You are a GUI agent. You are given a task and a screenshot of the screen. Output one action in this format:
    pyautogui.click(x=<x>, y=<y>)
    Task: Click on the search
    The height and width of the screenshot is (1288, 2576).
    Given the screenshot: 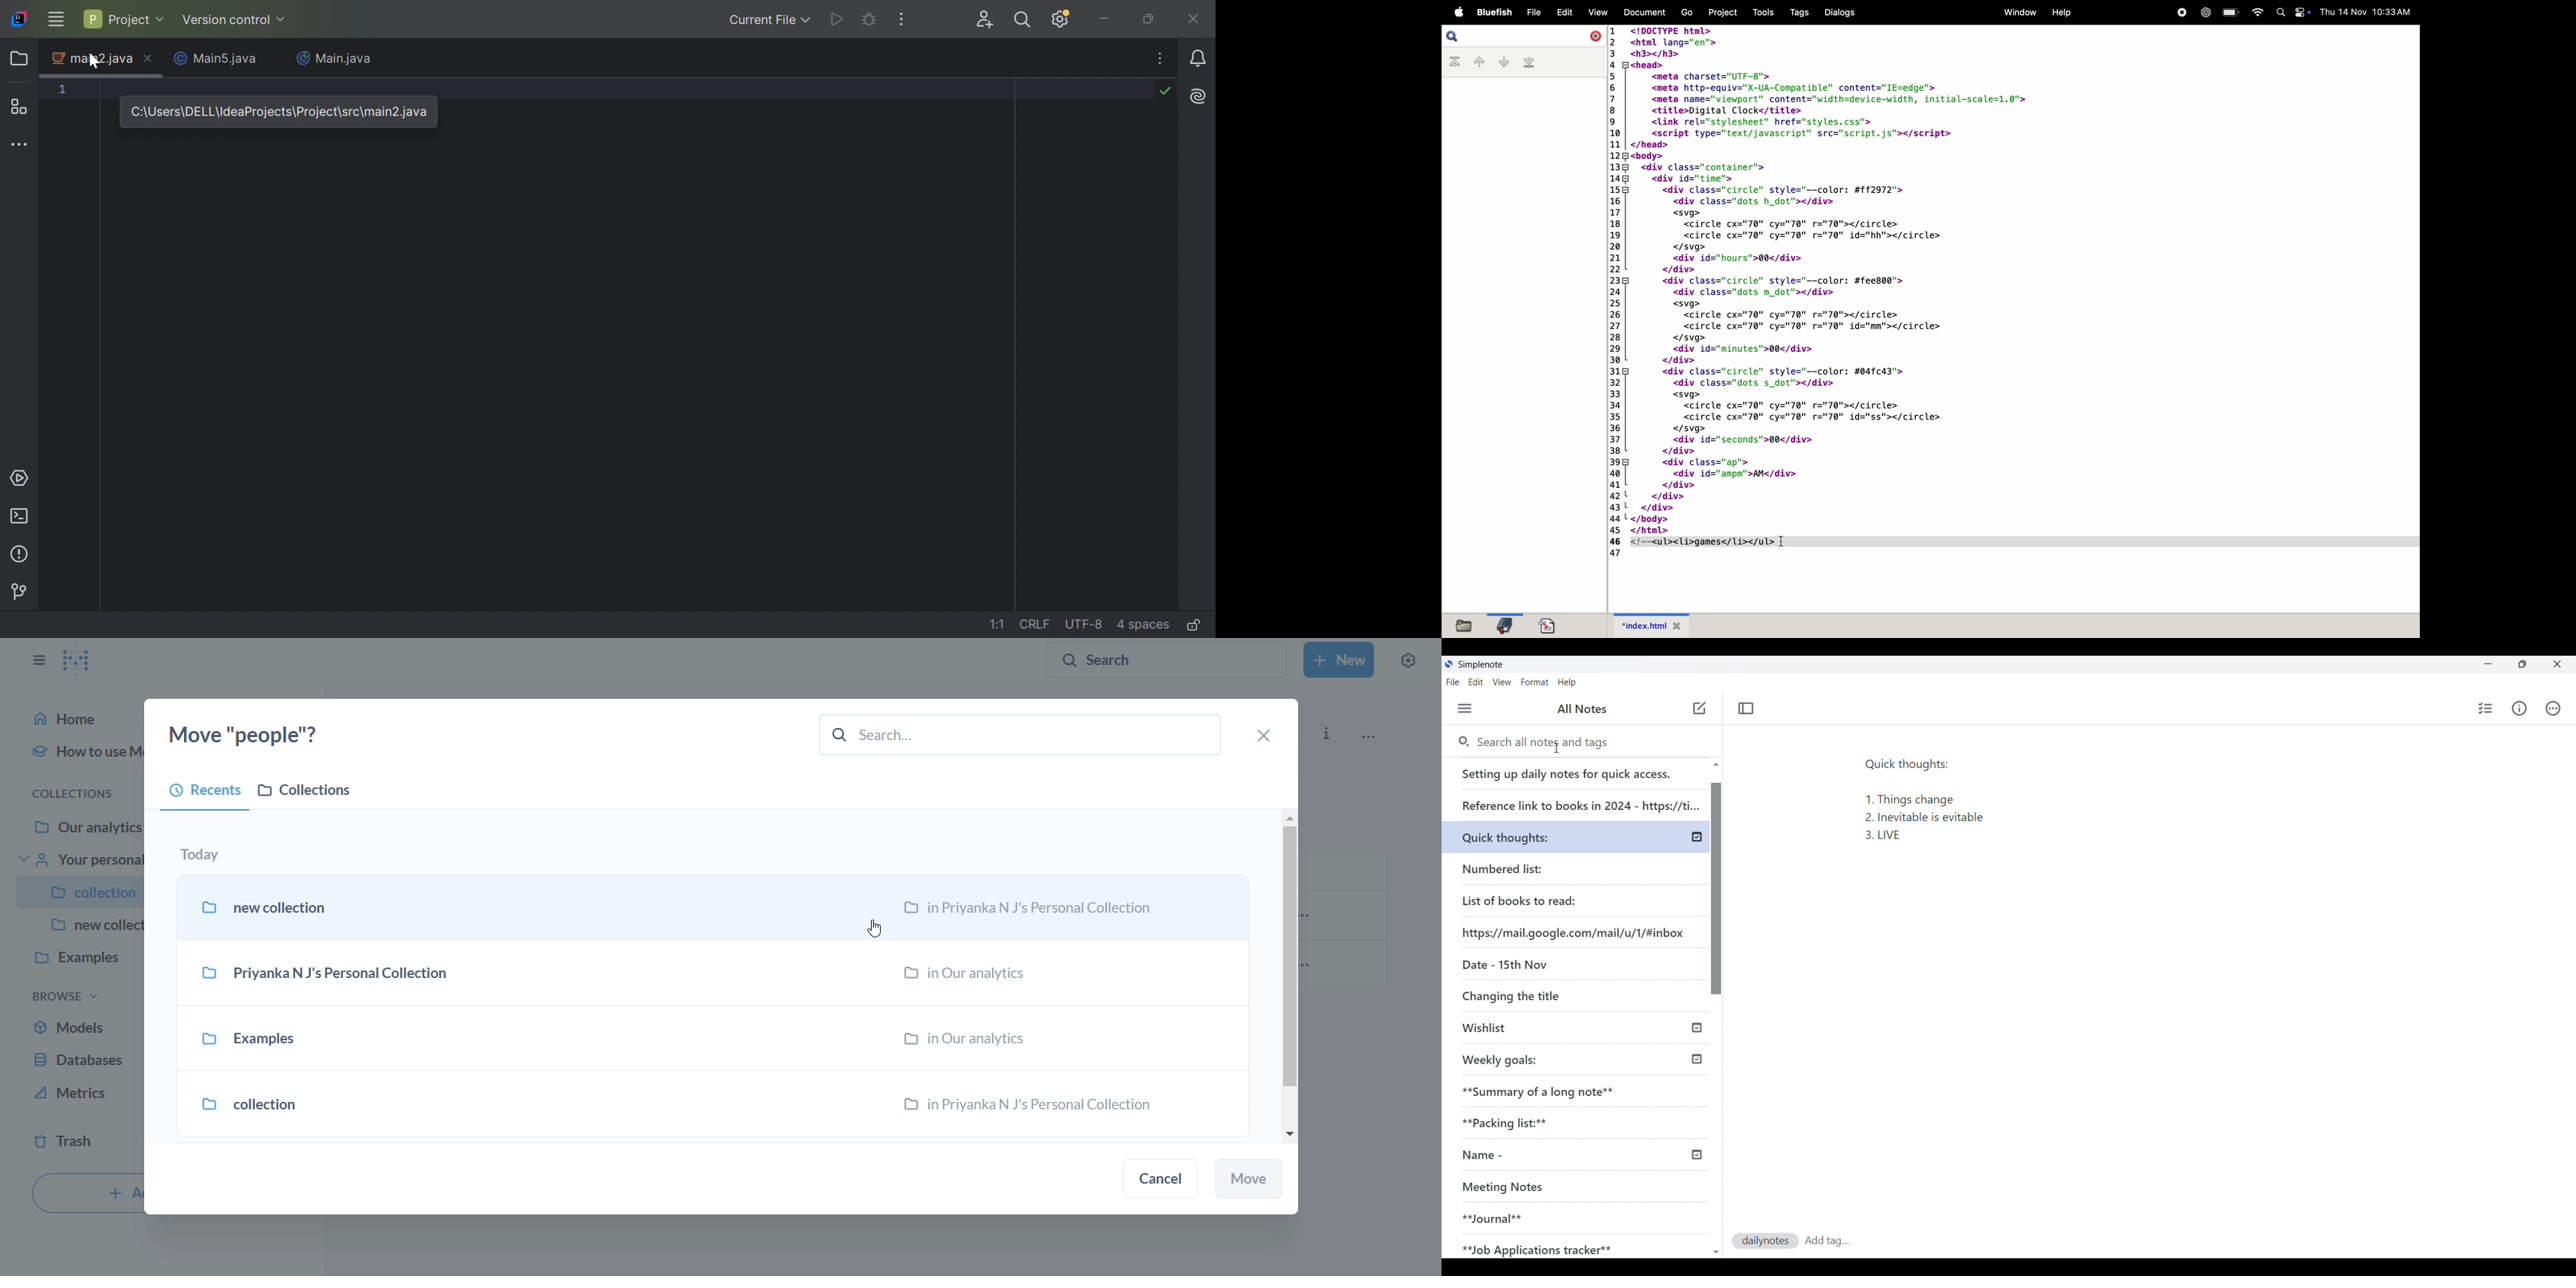 What is the action you would take?
    pyautogui.click(x=1167, y=662)
    